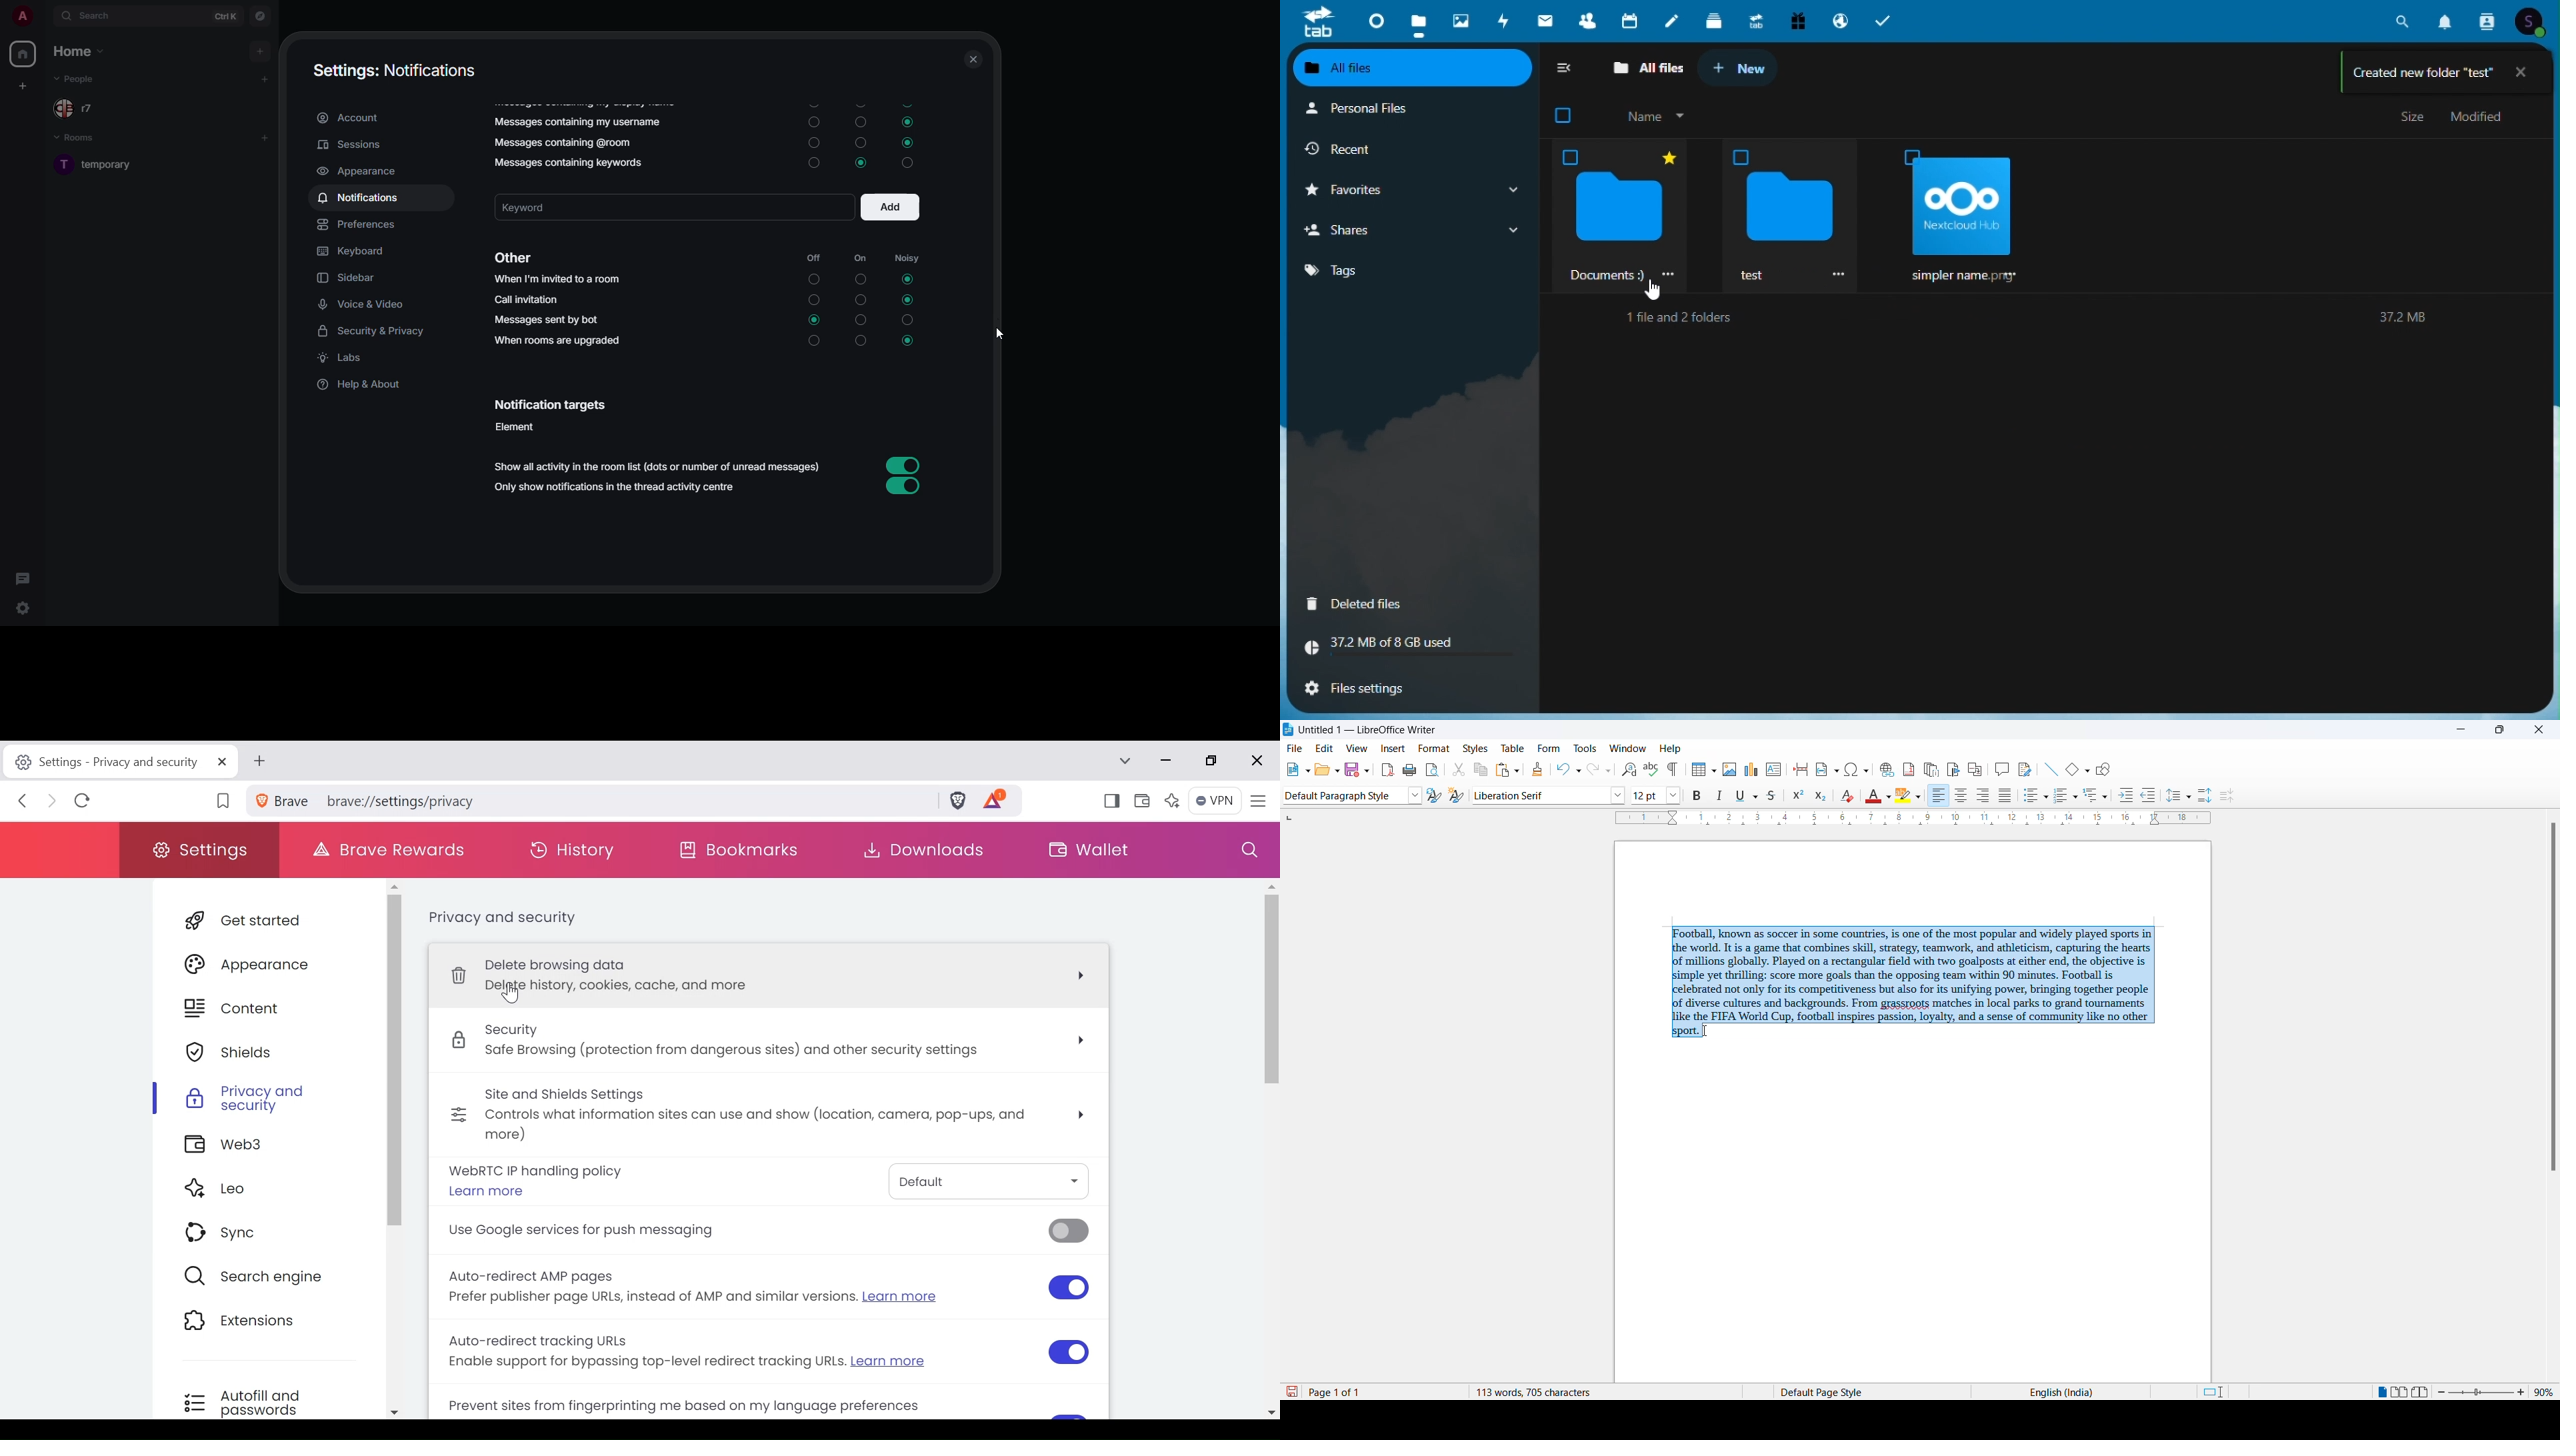 This screenshot has width=2576, height=1456. What do you see at coordinates (2415, 118) in the screenshot?
I see `Size` at bounding box center [2415, 118].